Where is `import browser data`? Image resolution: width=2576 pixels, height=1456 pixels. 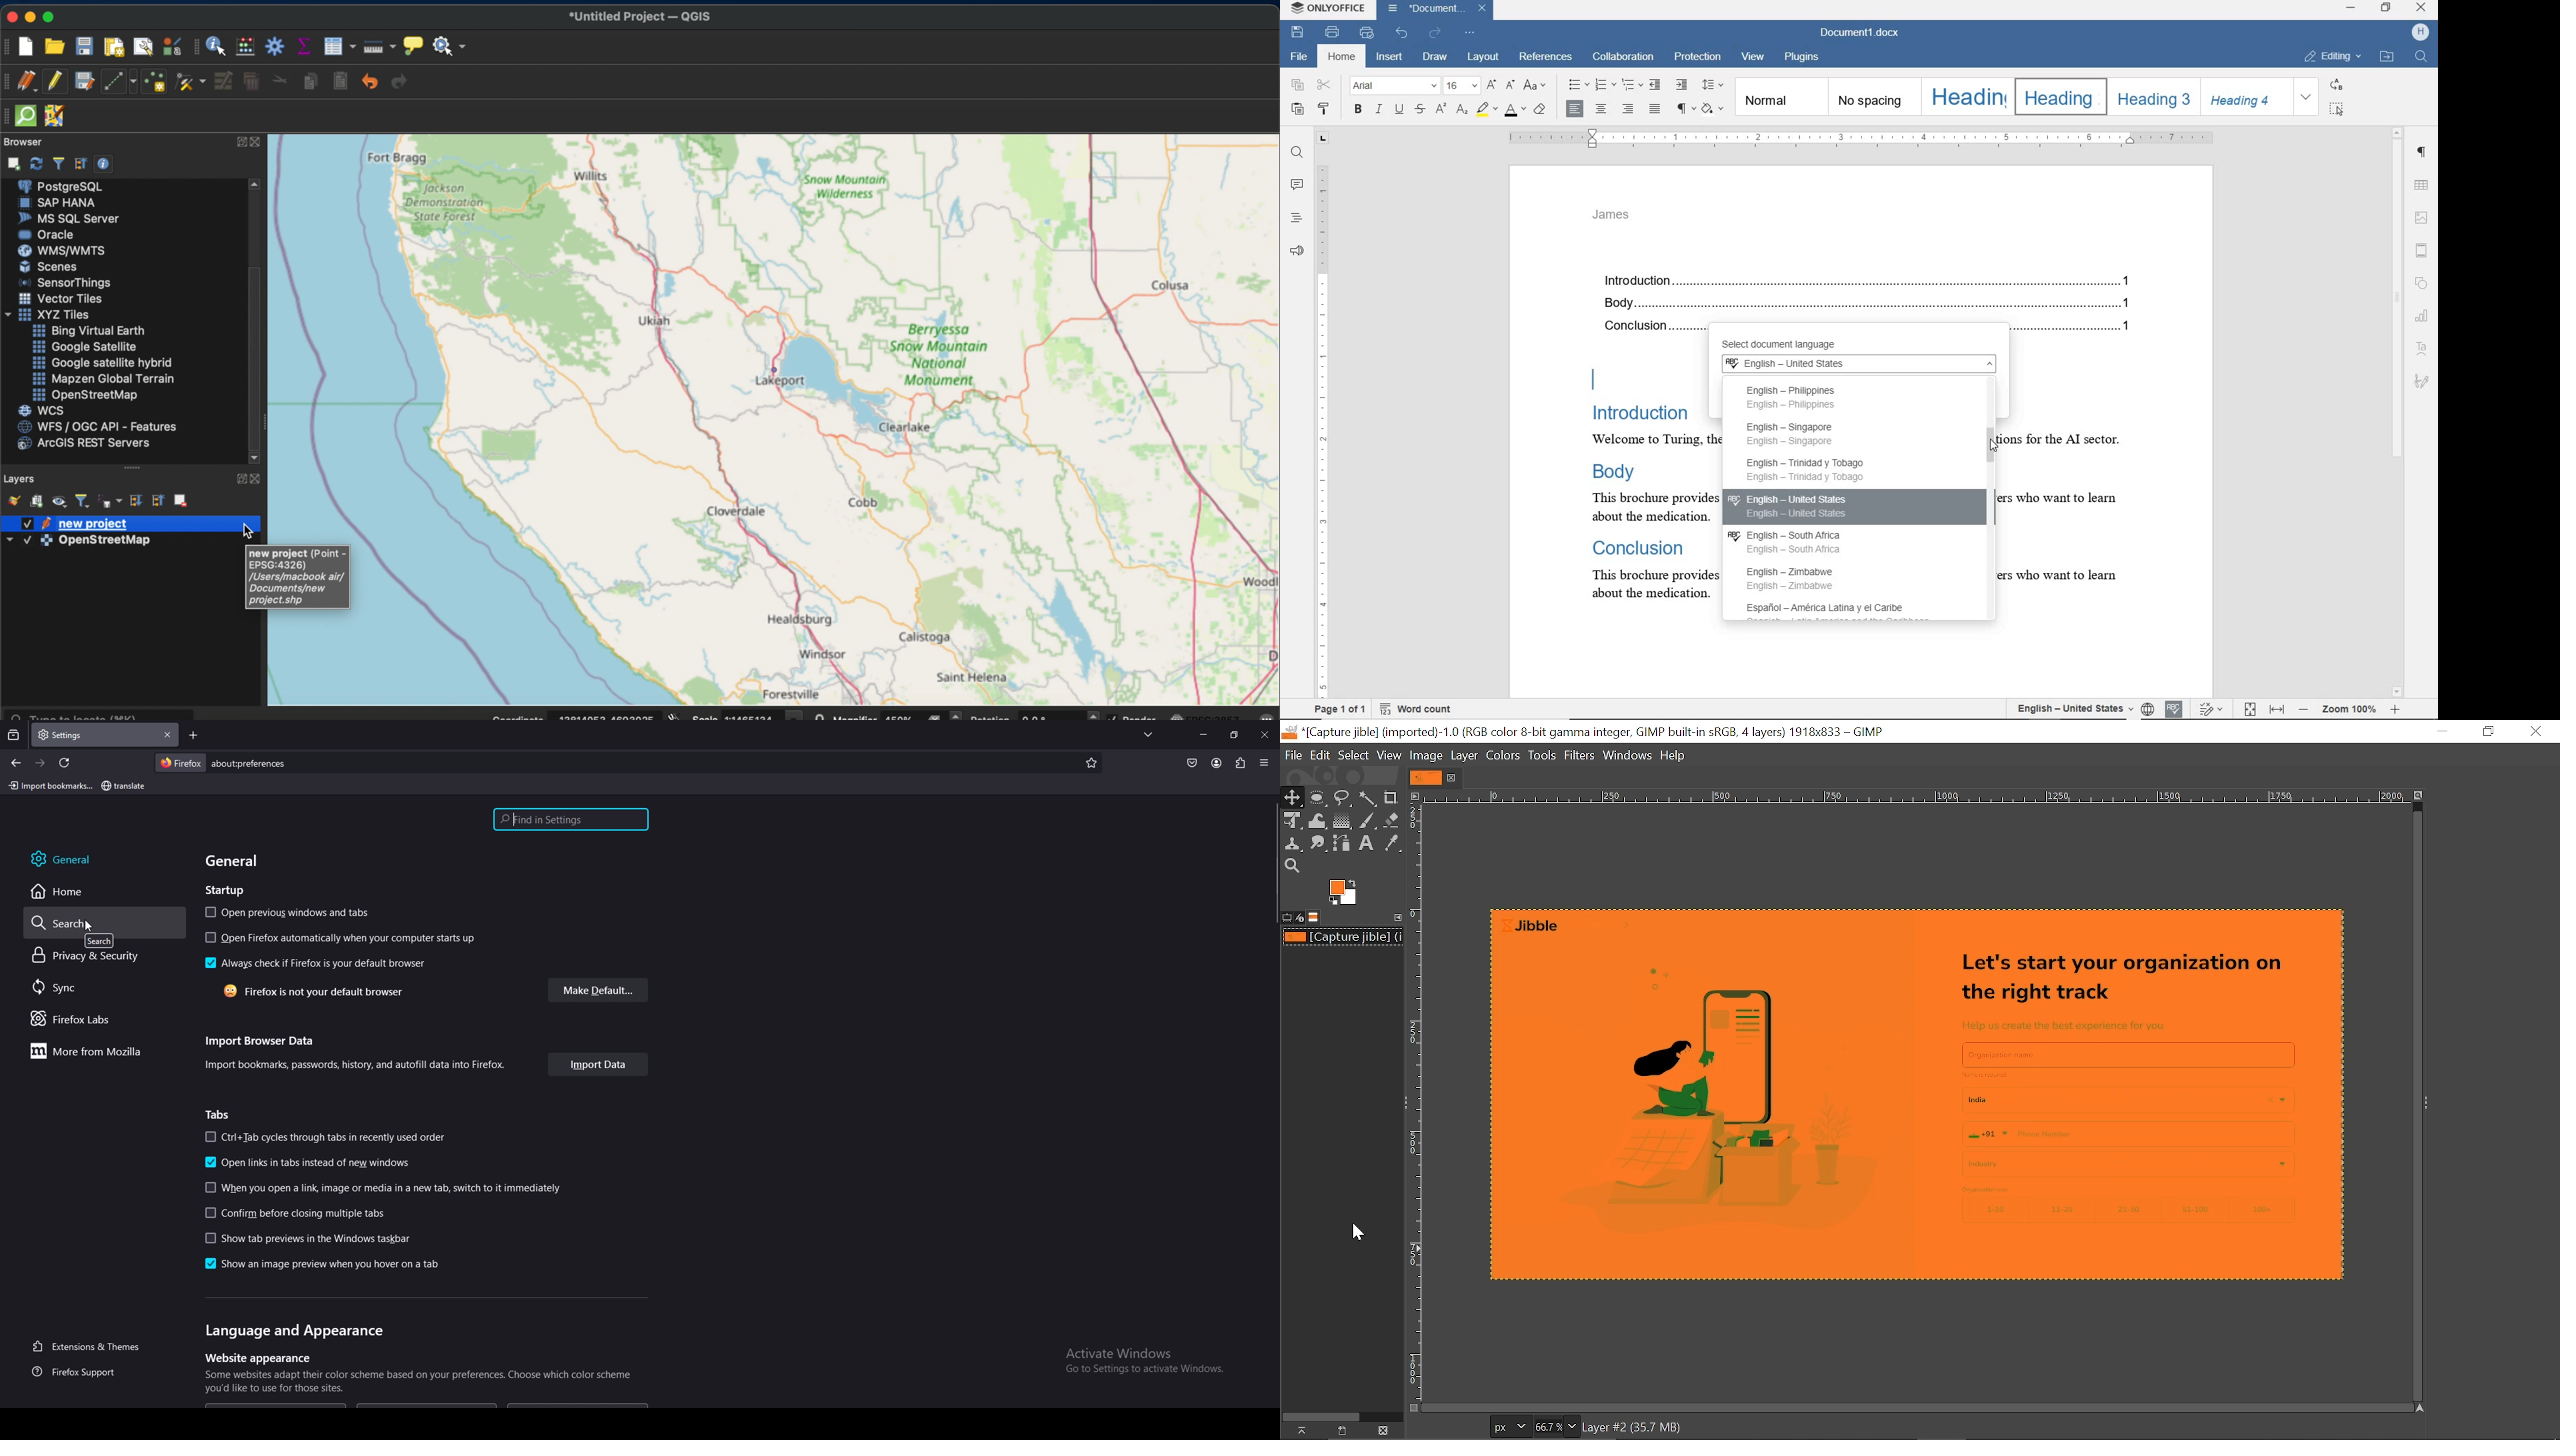
import browser data is located at coordinates (265, 1039).